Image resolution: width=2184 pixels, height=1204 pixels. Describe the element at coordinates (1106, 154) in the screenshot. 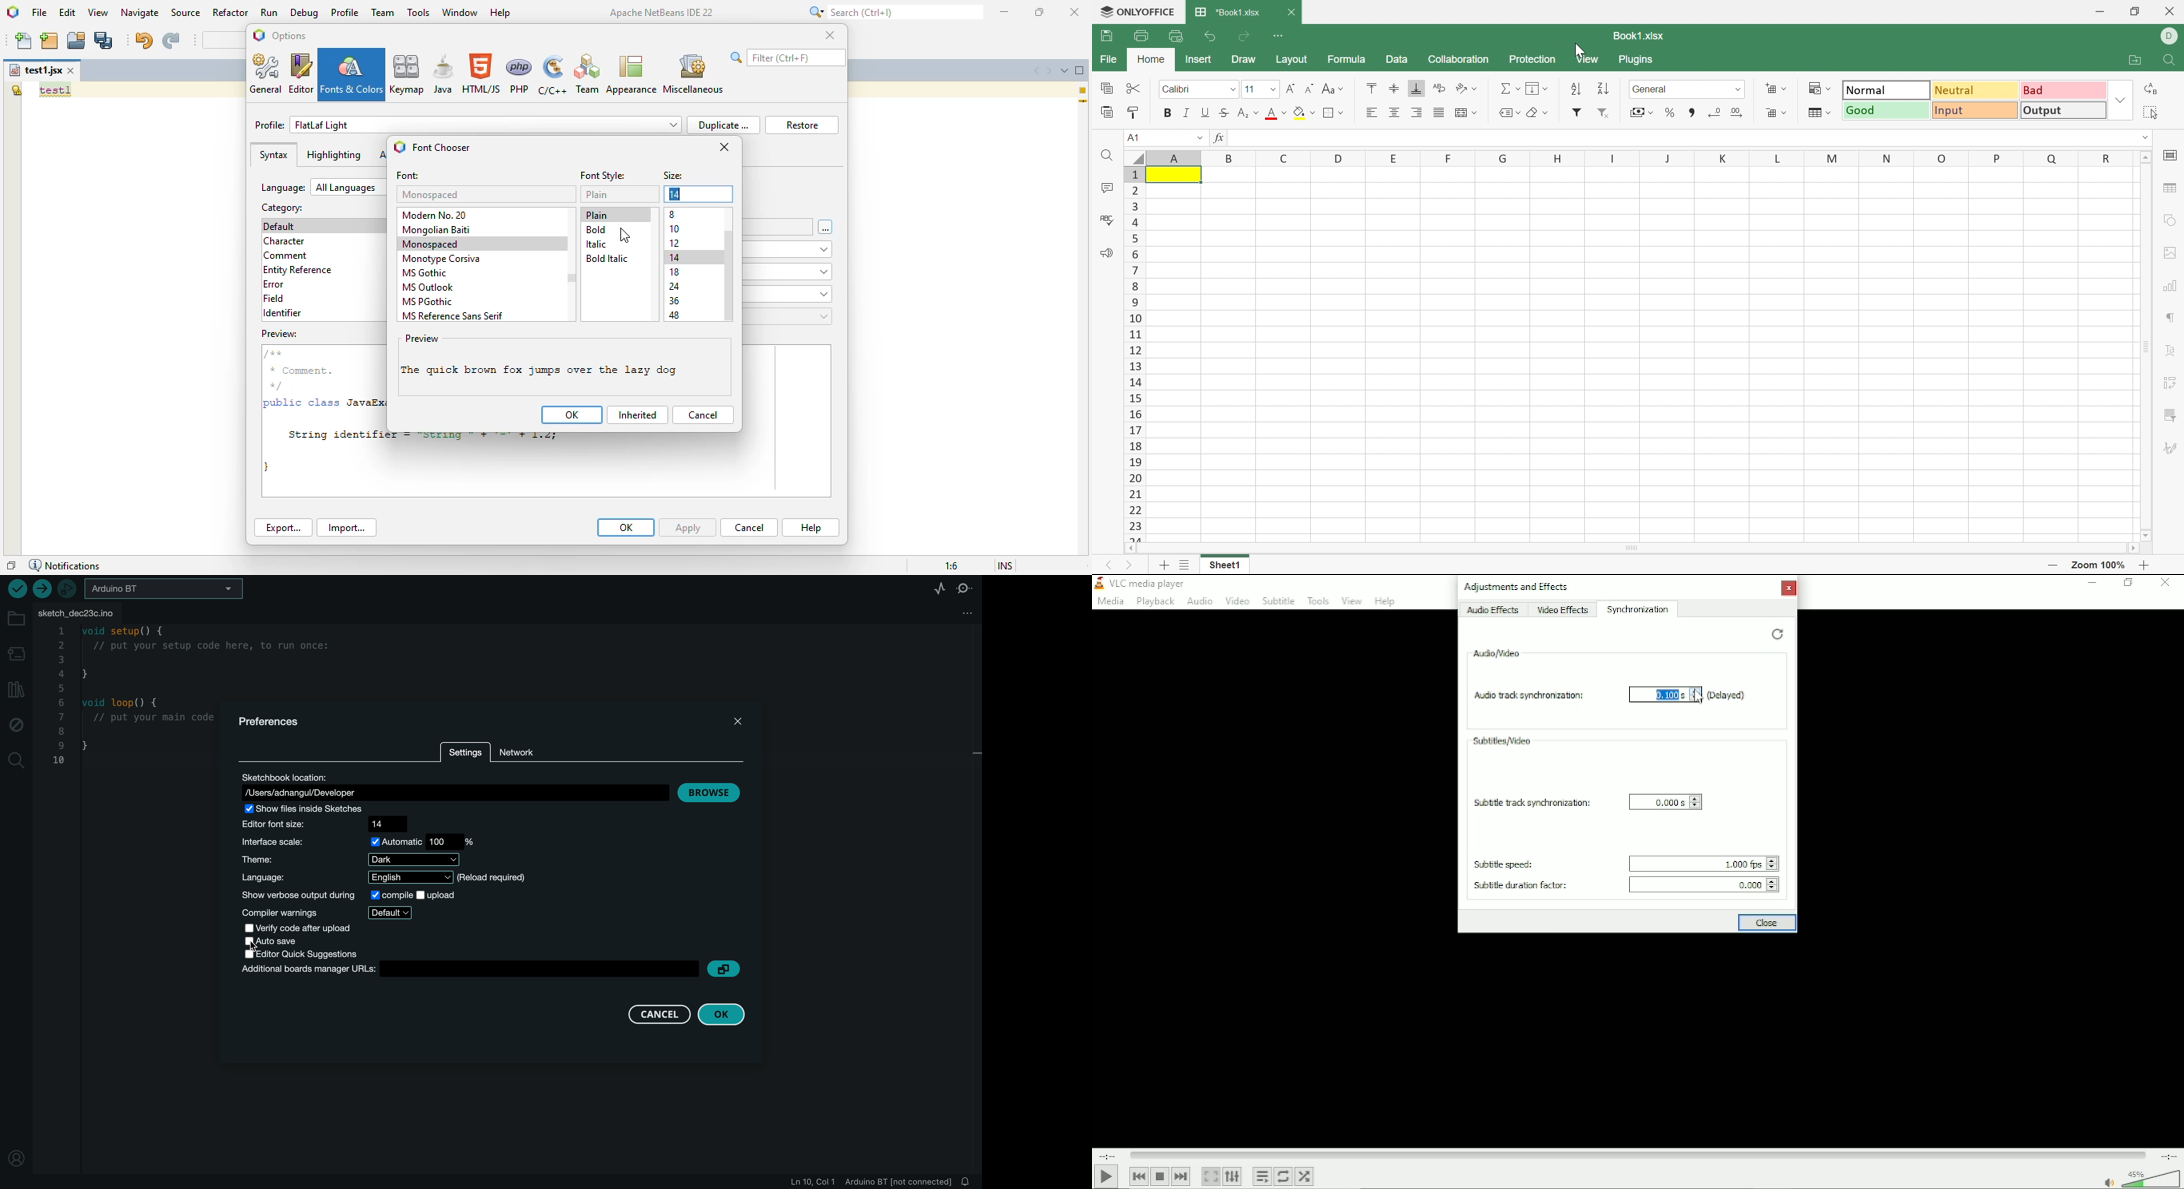

I see `Find` at that location.